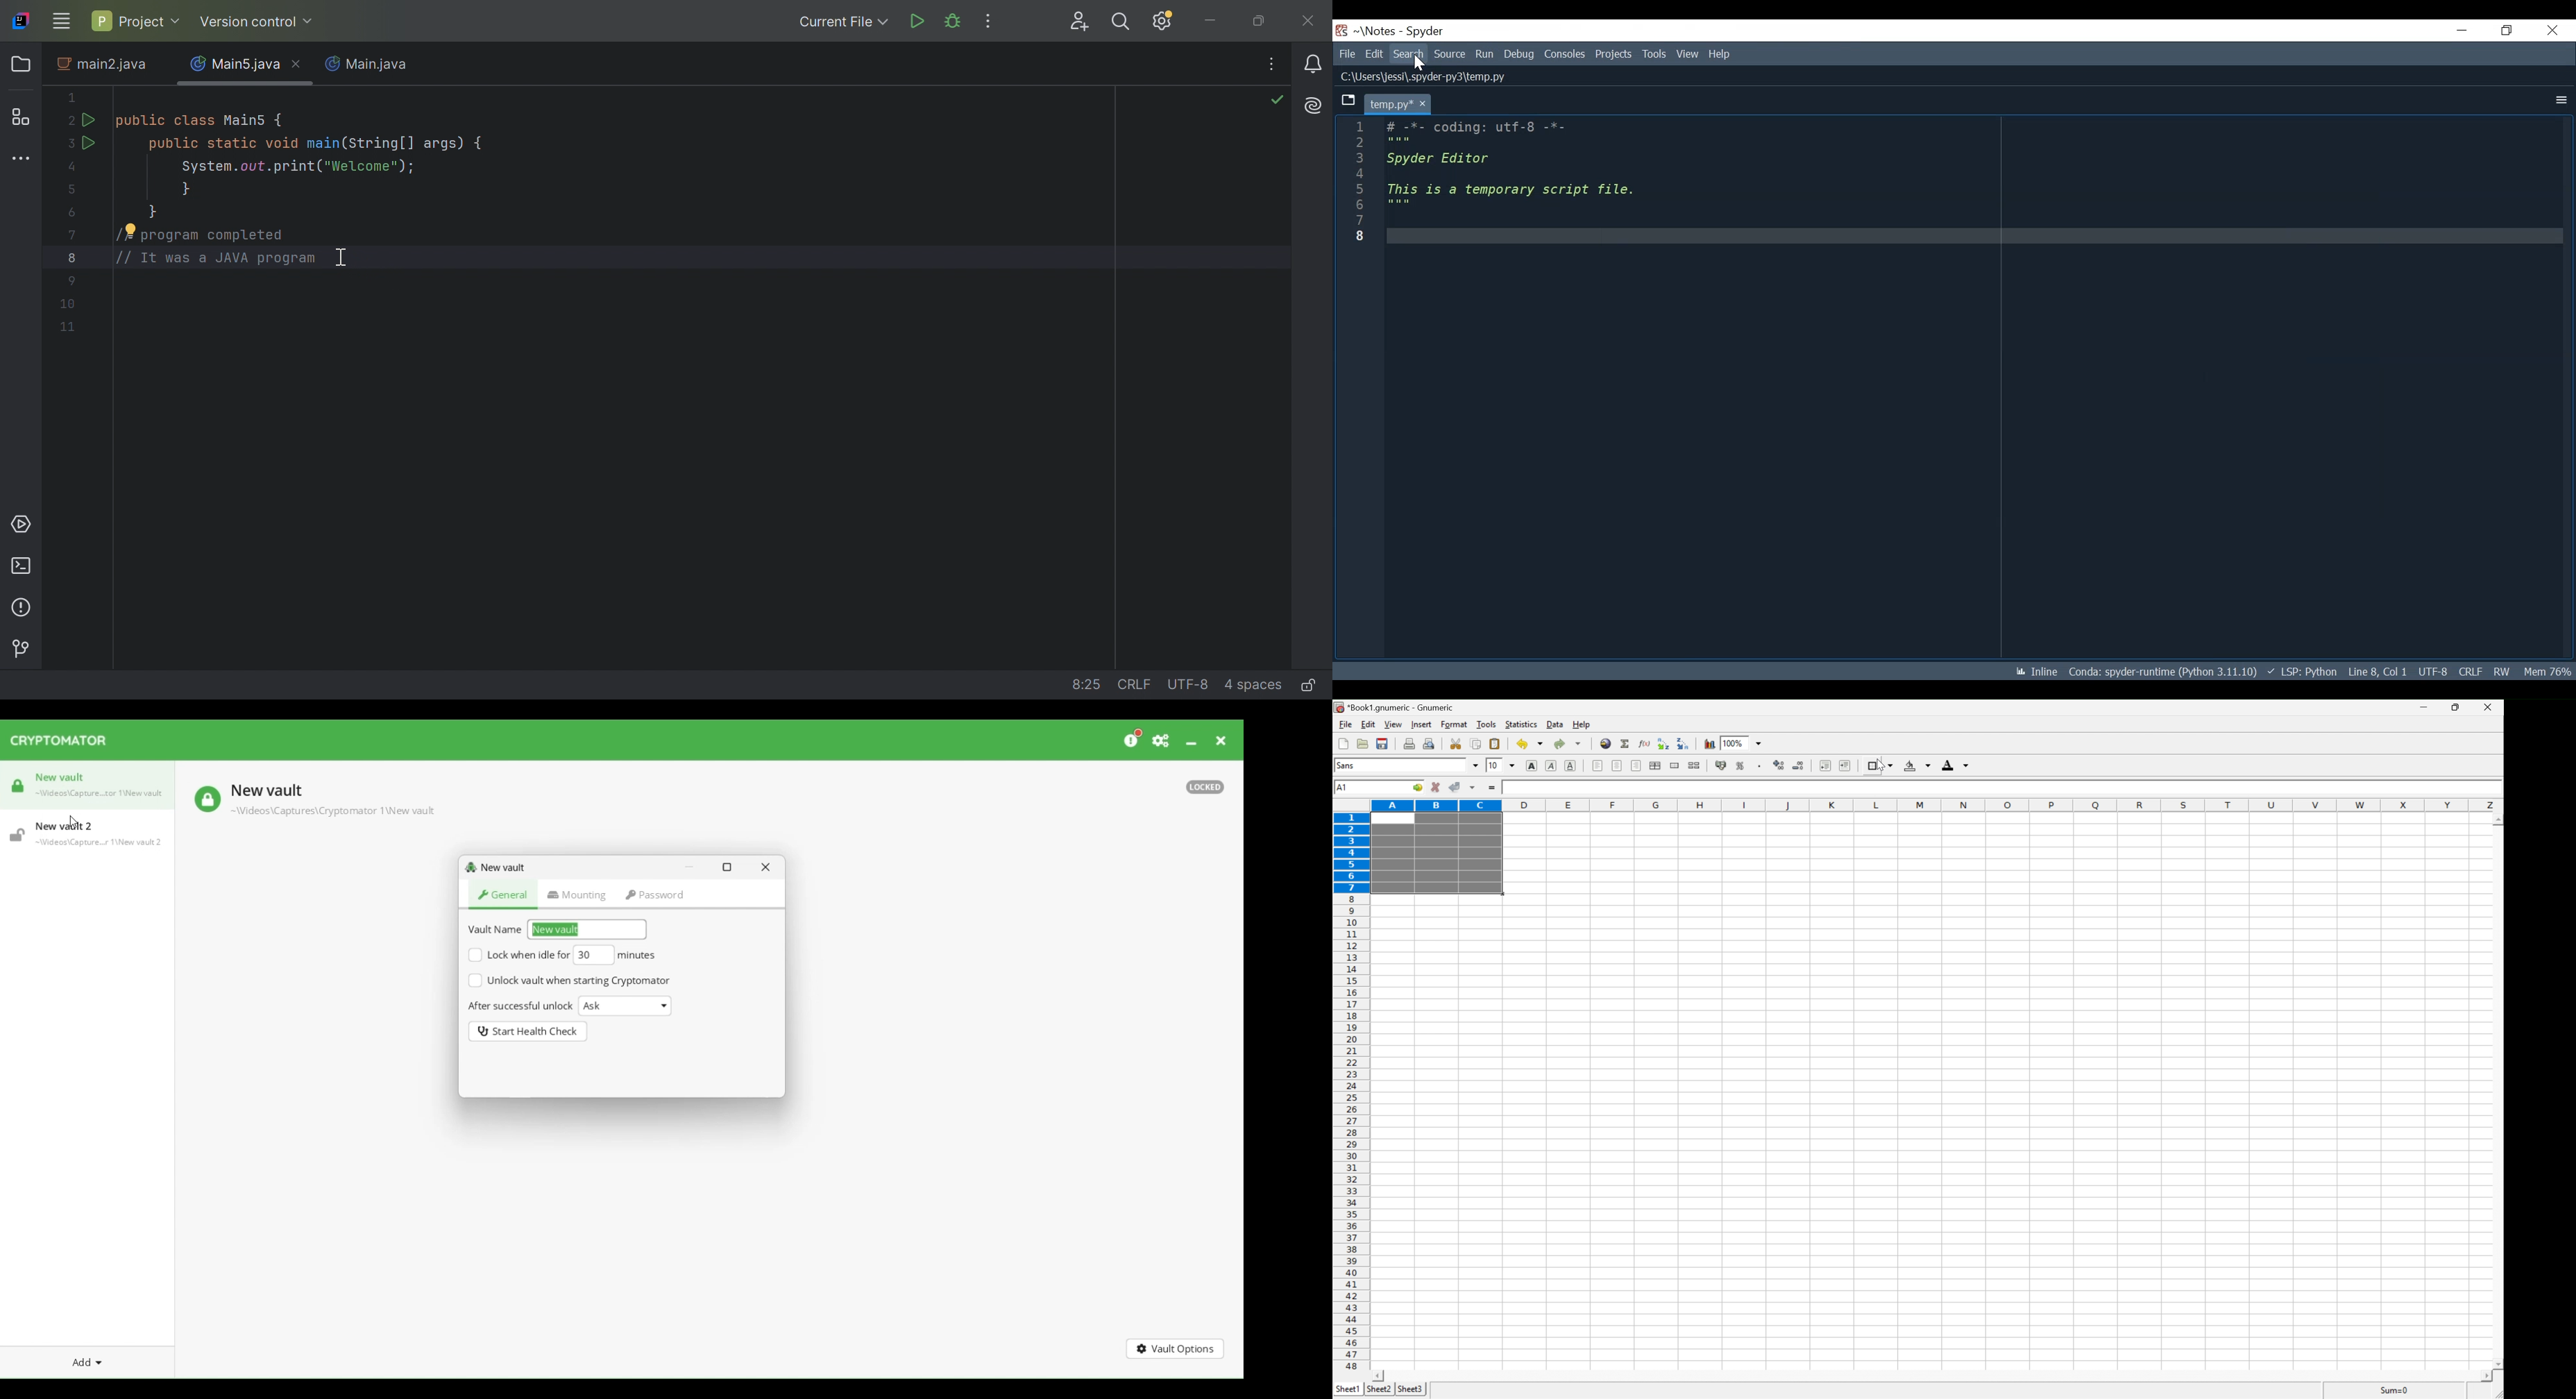 This screenshot has height=1400, width=2576. What do you see at coordinates (1598, 765) in the screenshot?
I see `align left` at bounding box center [1598, 765].